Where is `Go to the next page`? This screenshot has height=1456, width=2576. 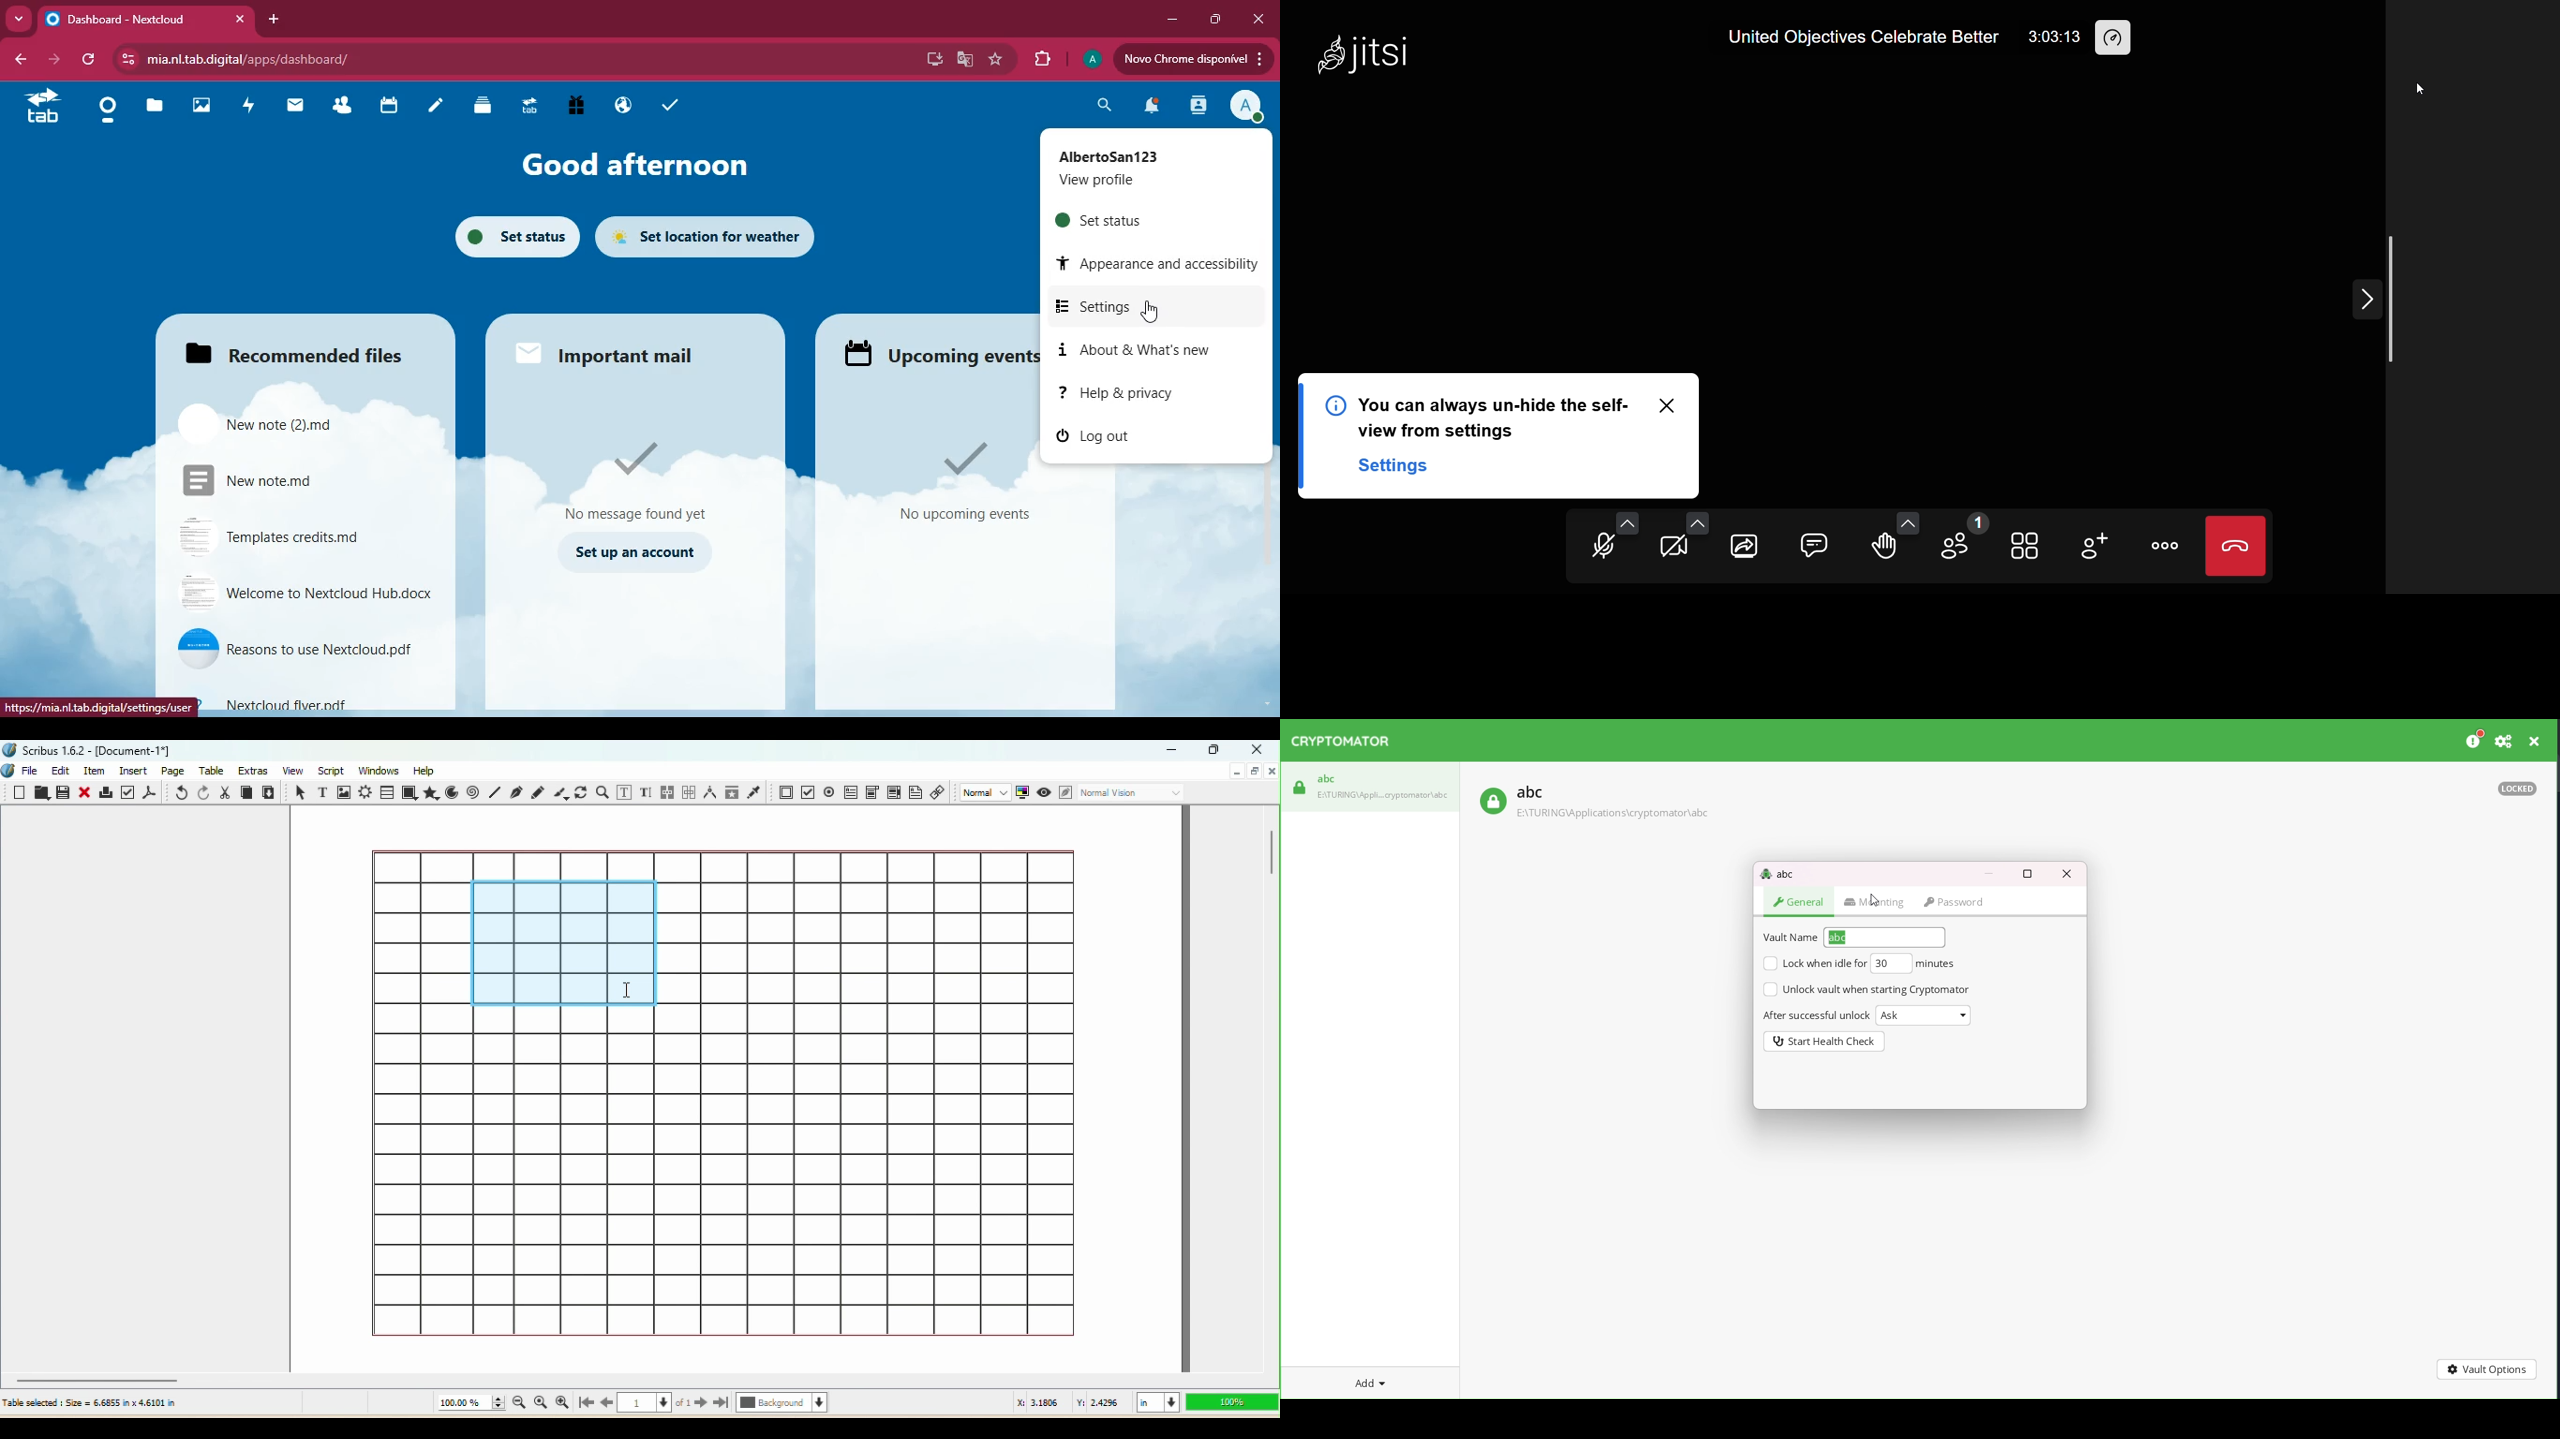 Go to the next page is located at coordinates (701, 1404).